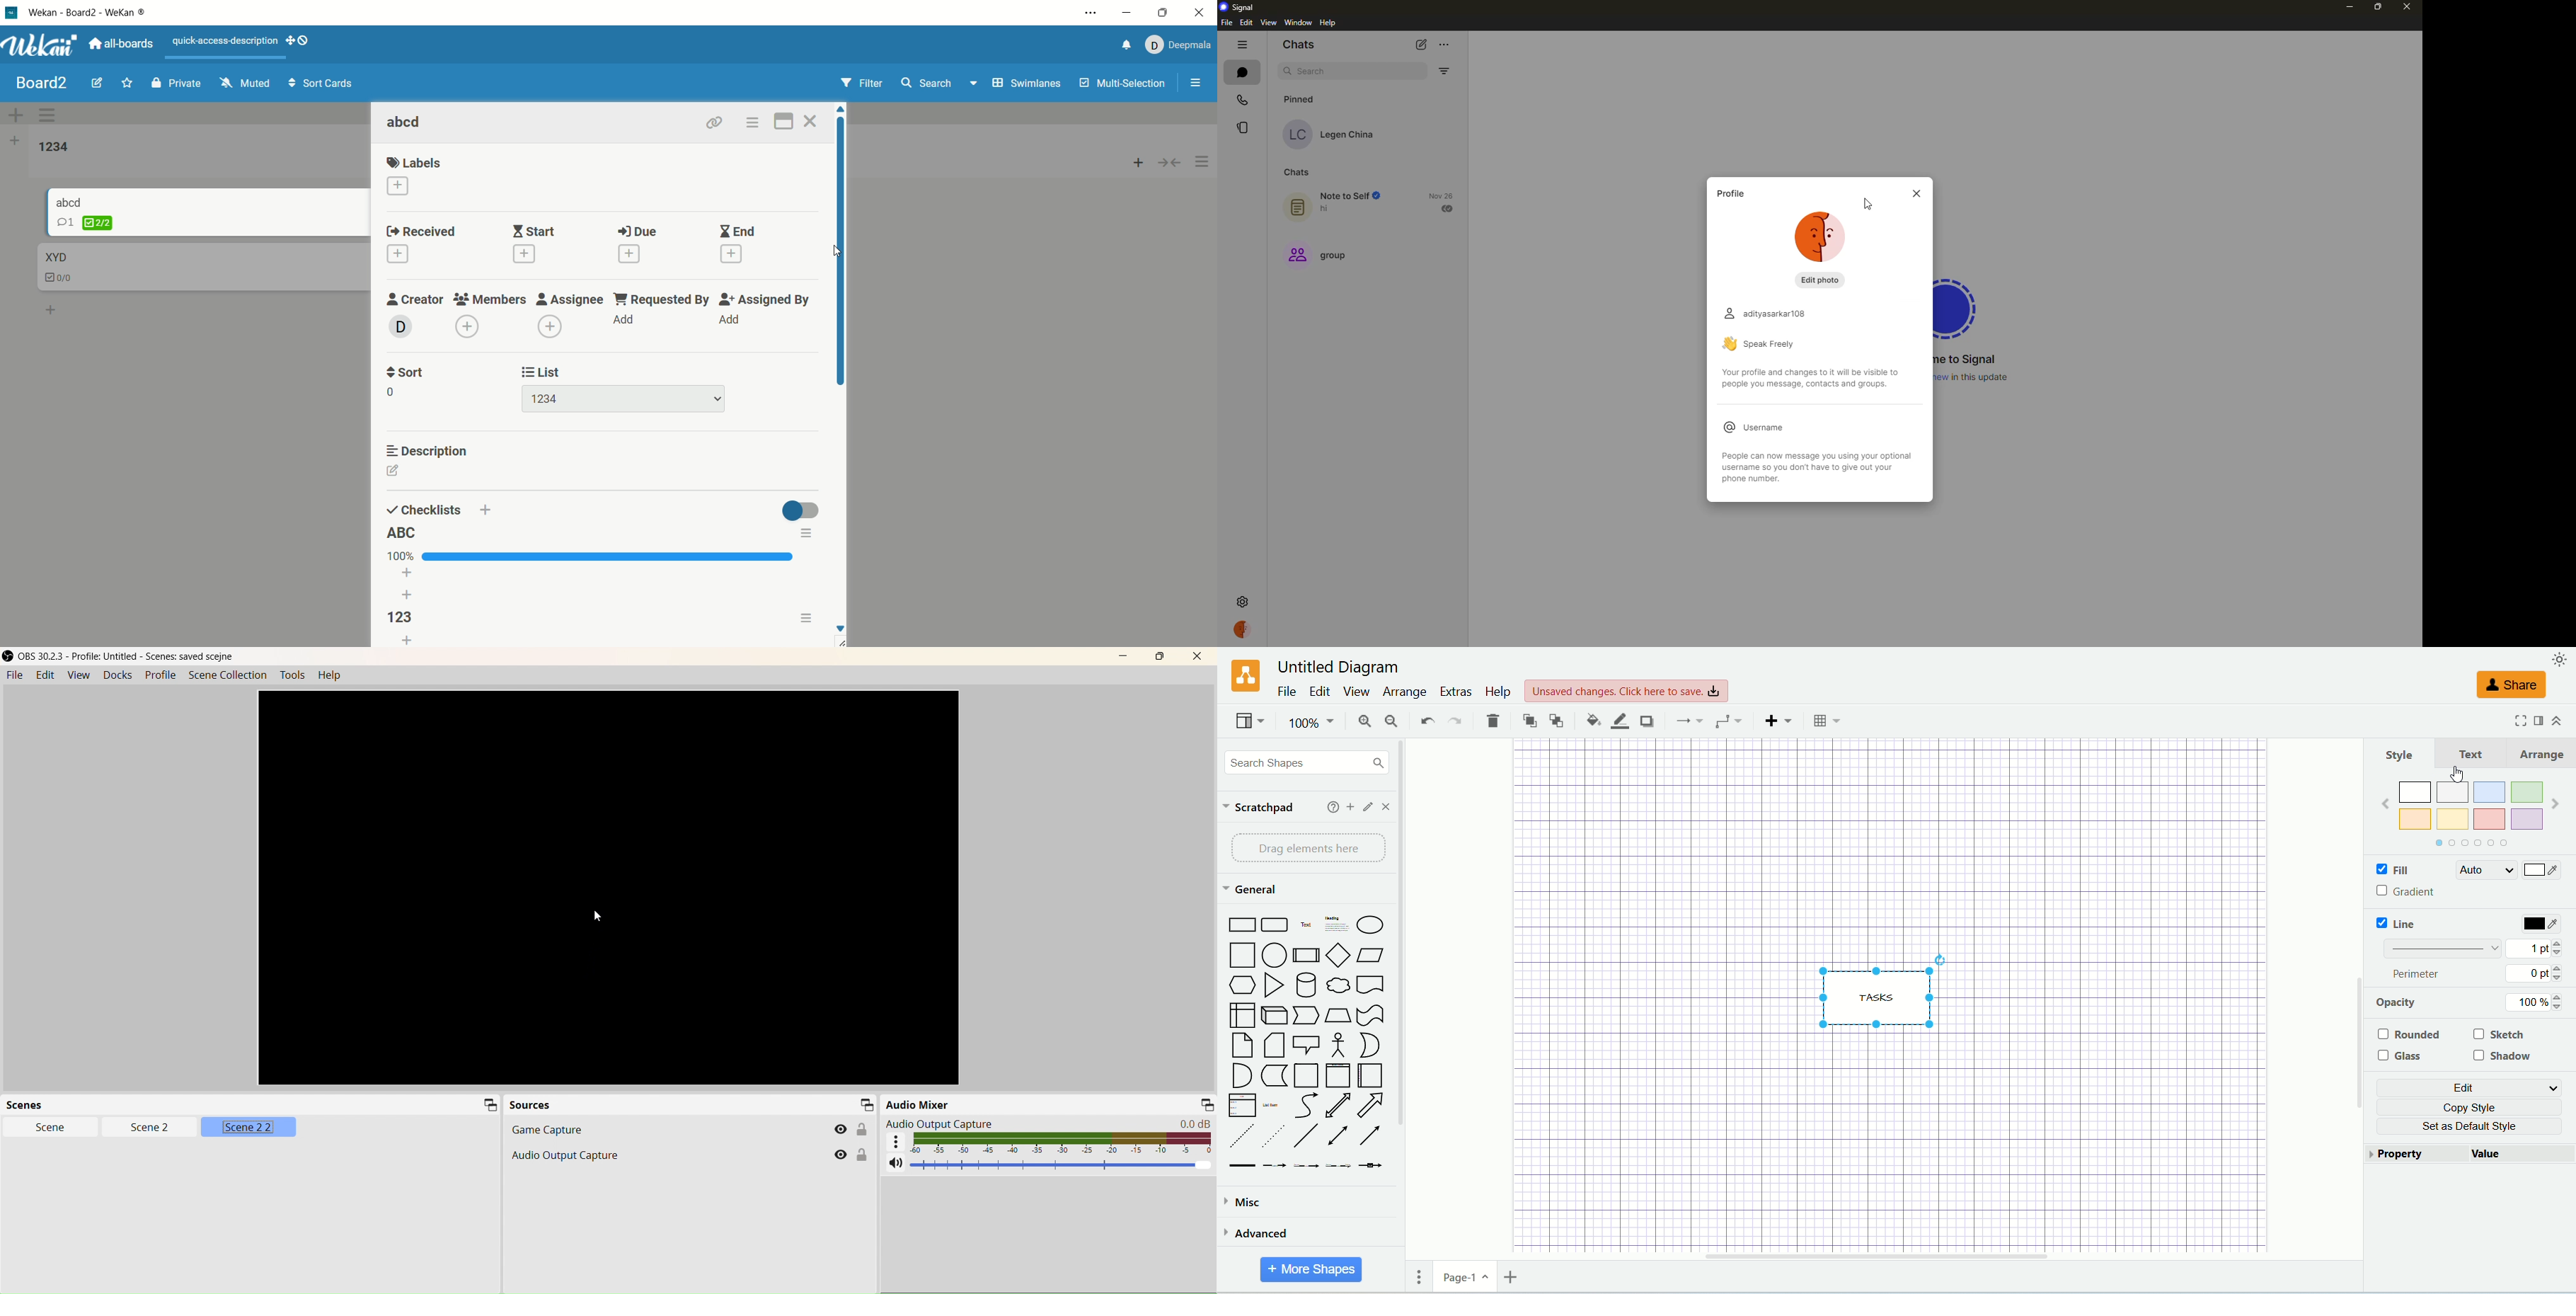 The image size is (2576, 1316). Describe the element at coordinates (2499, 896) in the screenshot. I see `sketch` at that location.